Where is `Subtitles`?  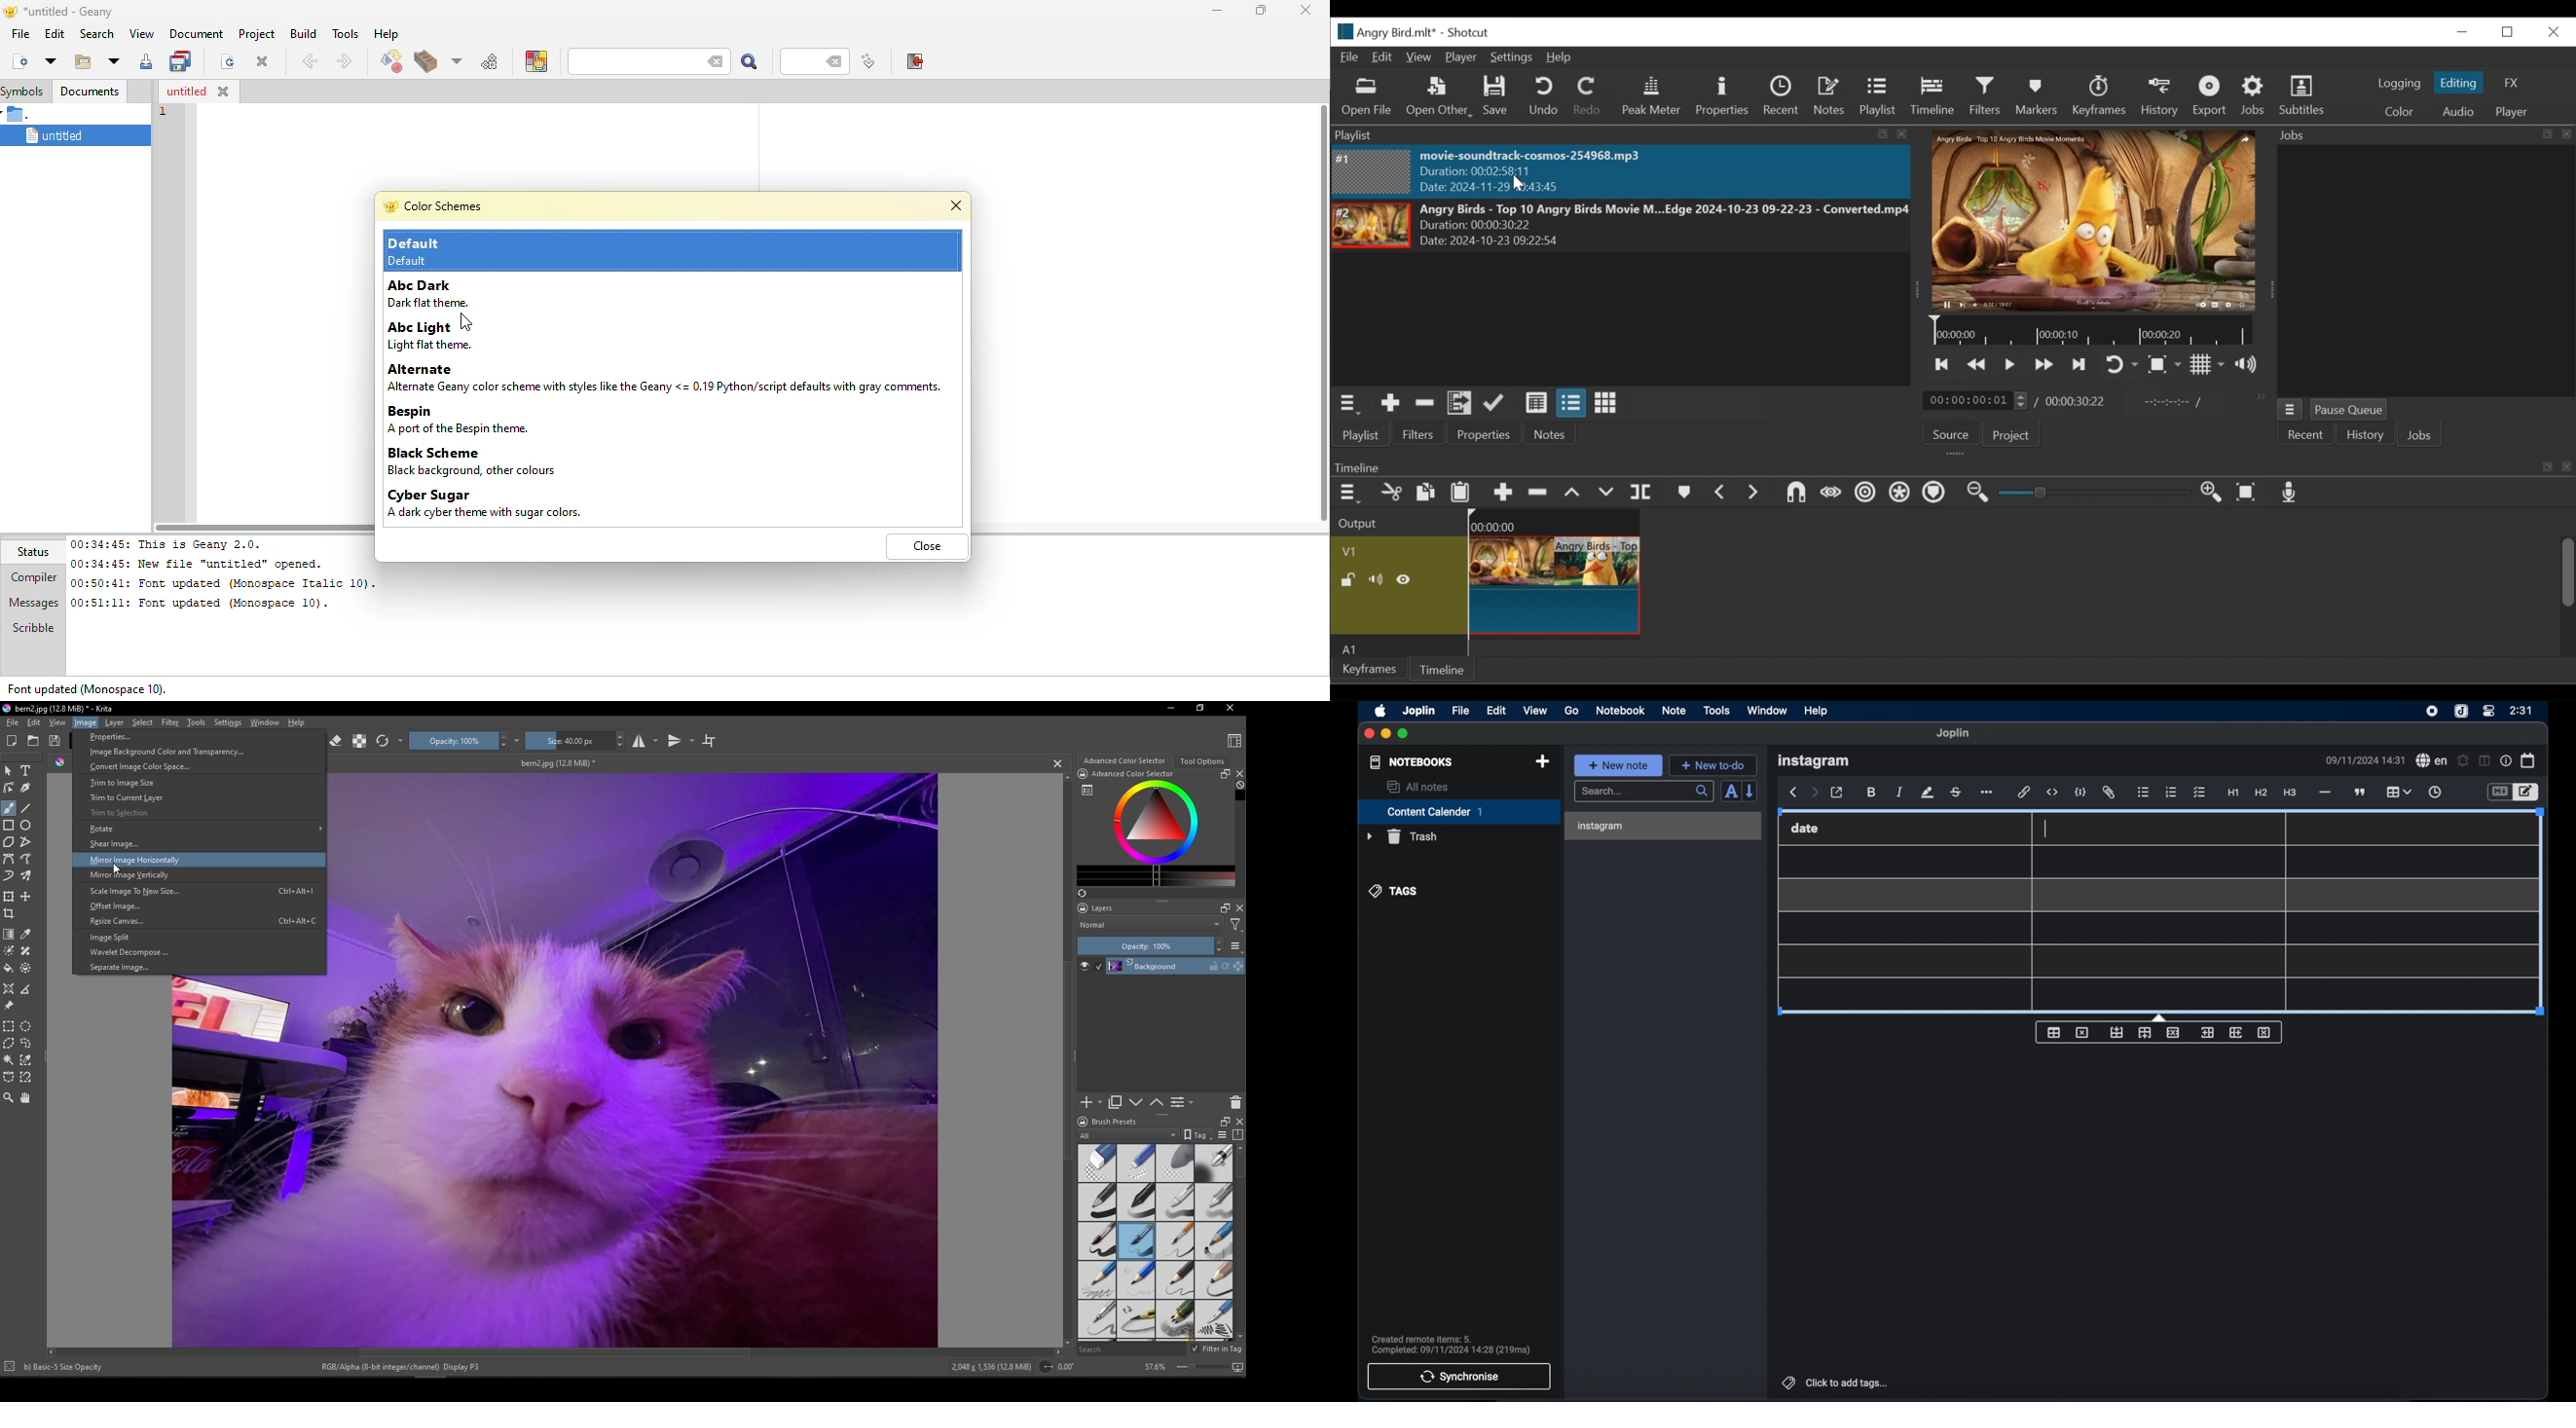
Subtitles is located at coordinates (2307, 97).